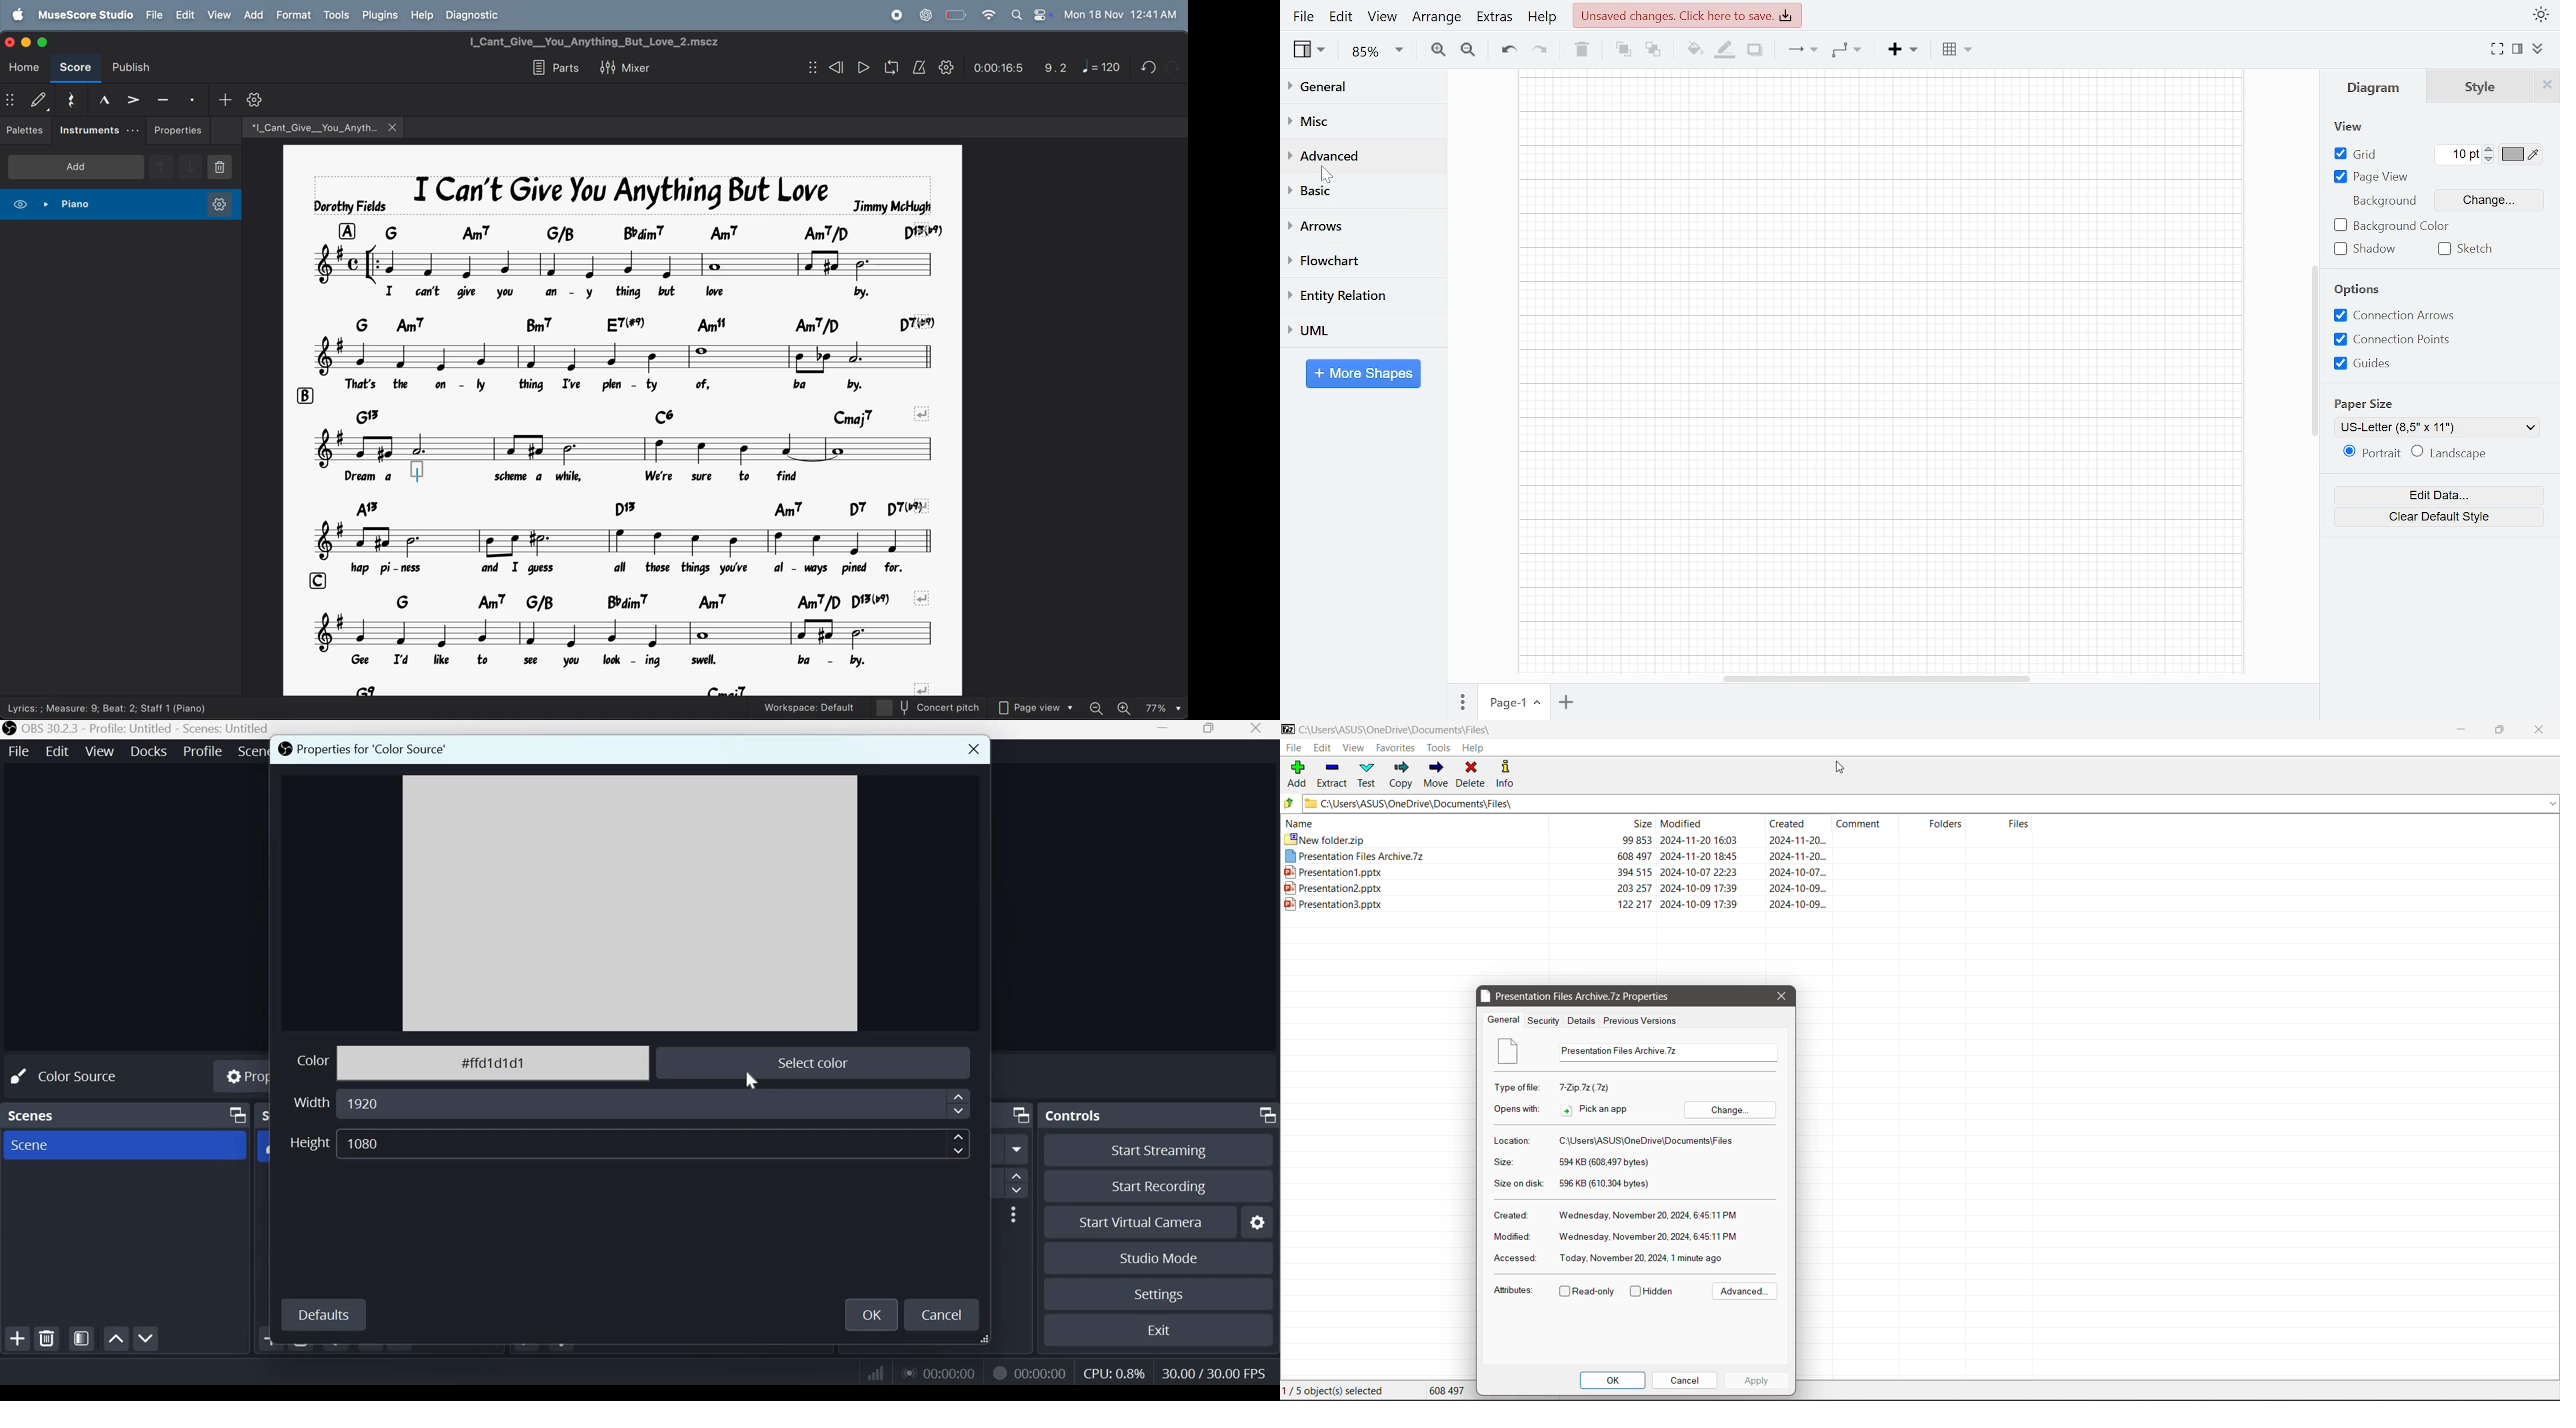  I want to click on File, so click(1305, 16).